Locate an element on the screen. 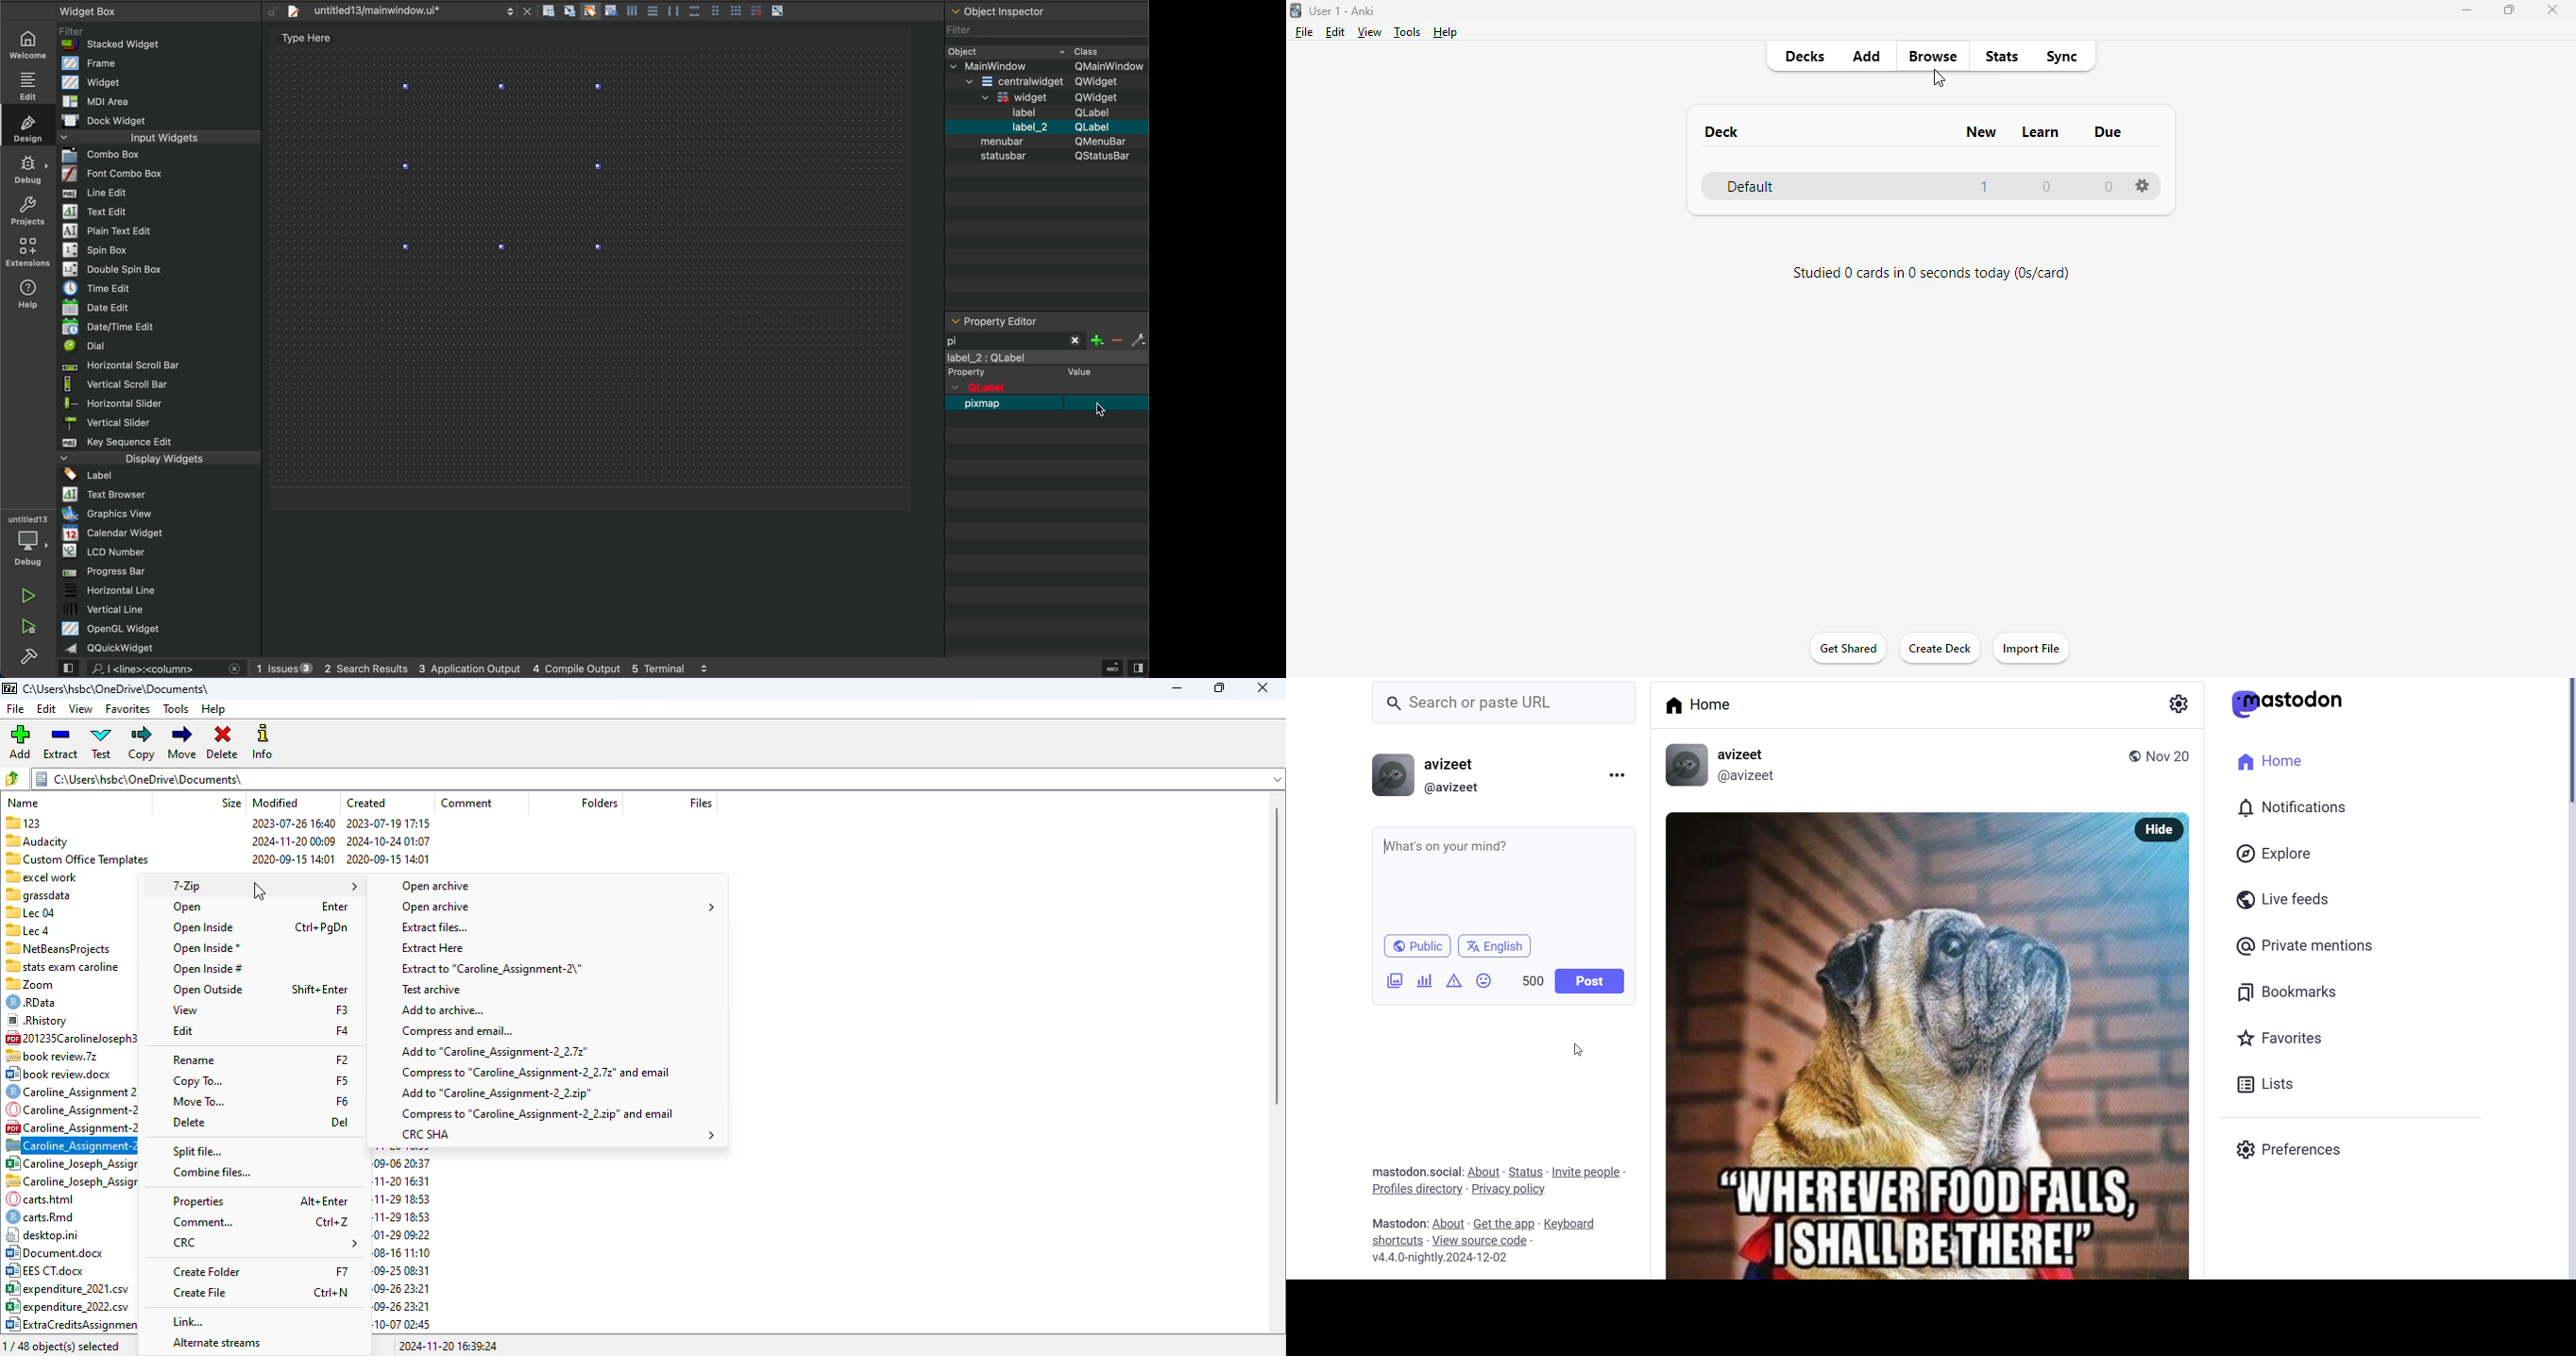 The width and height of the screenshot is (2576, 1372). copy to is located at coordinates (198, 1082).